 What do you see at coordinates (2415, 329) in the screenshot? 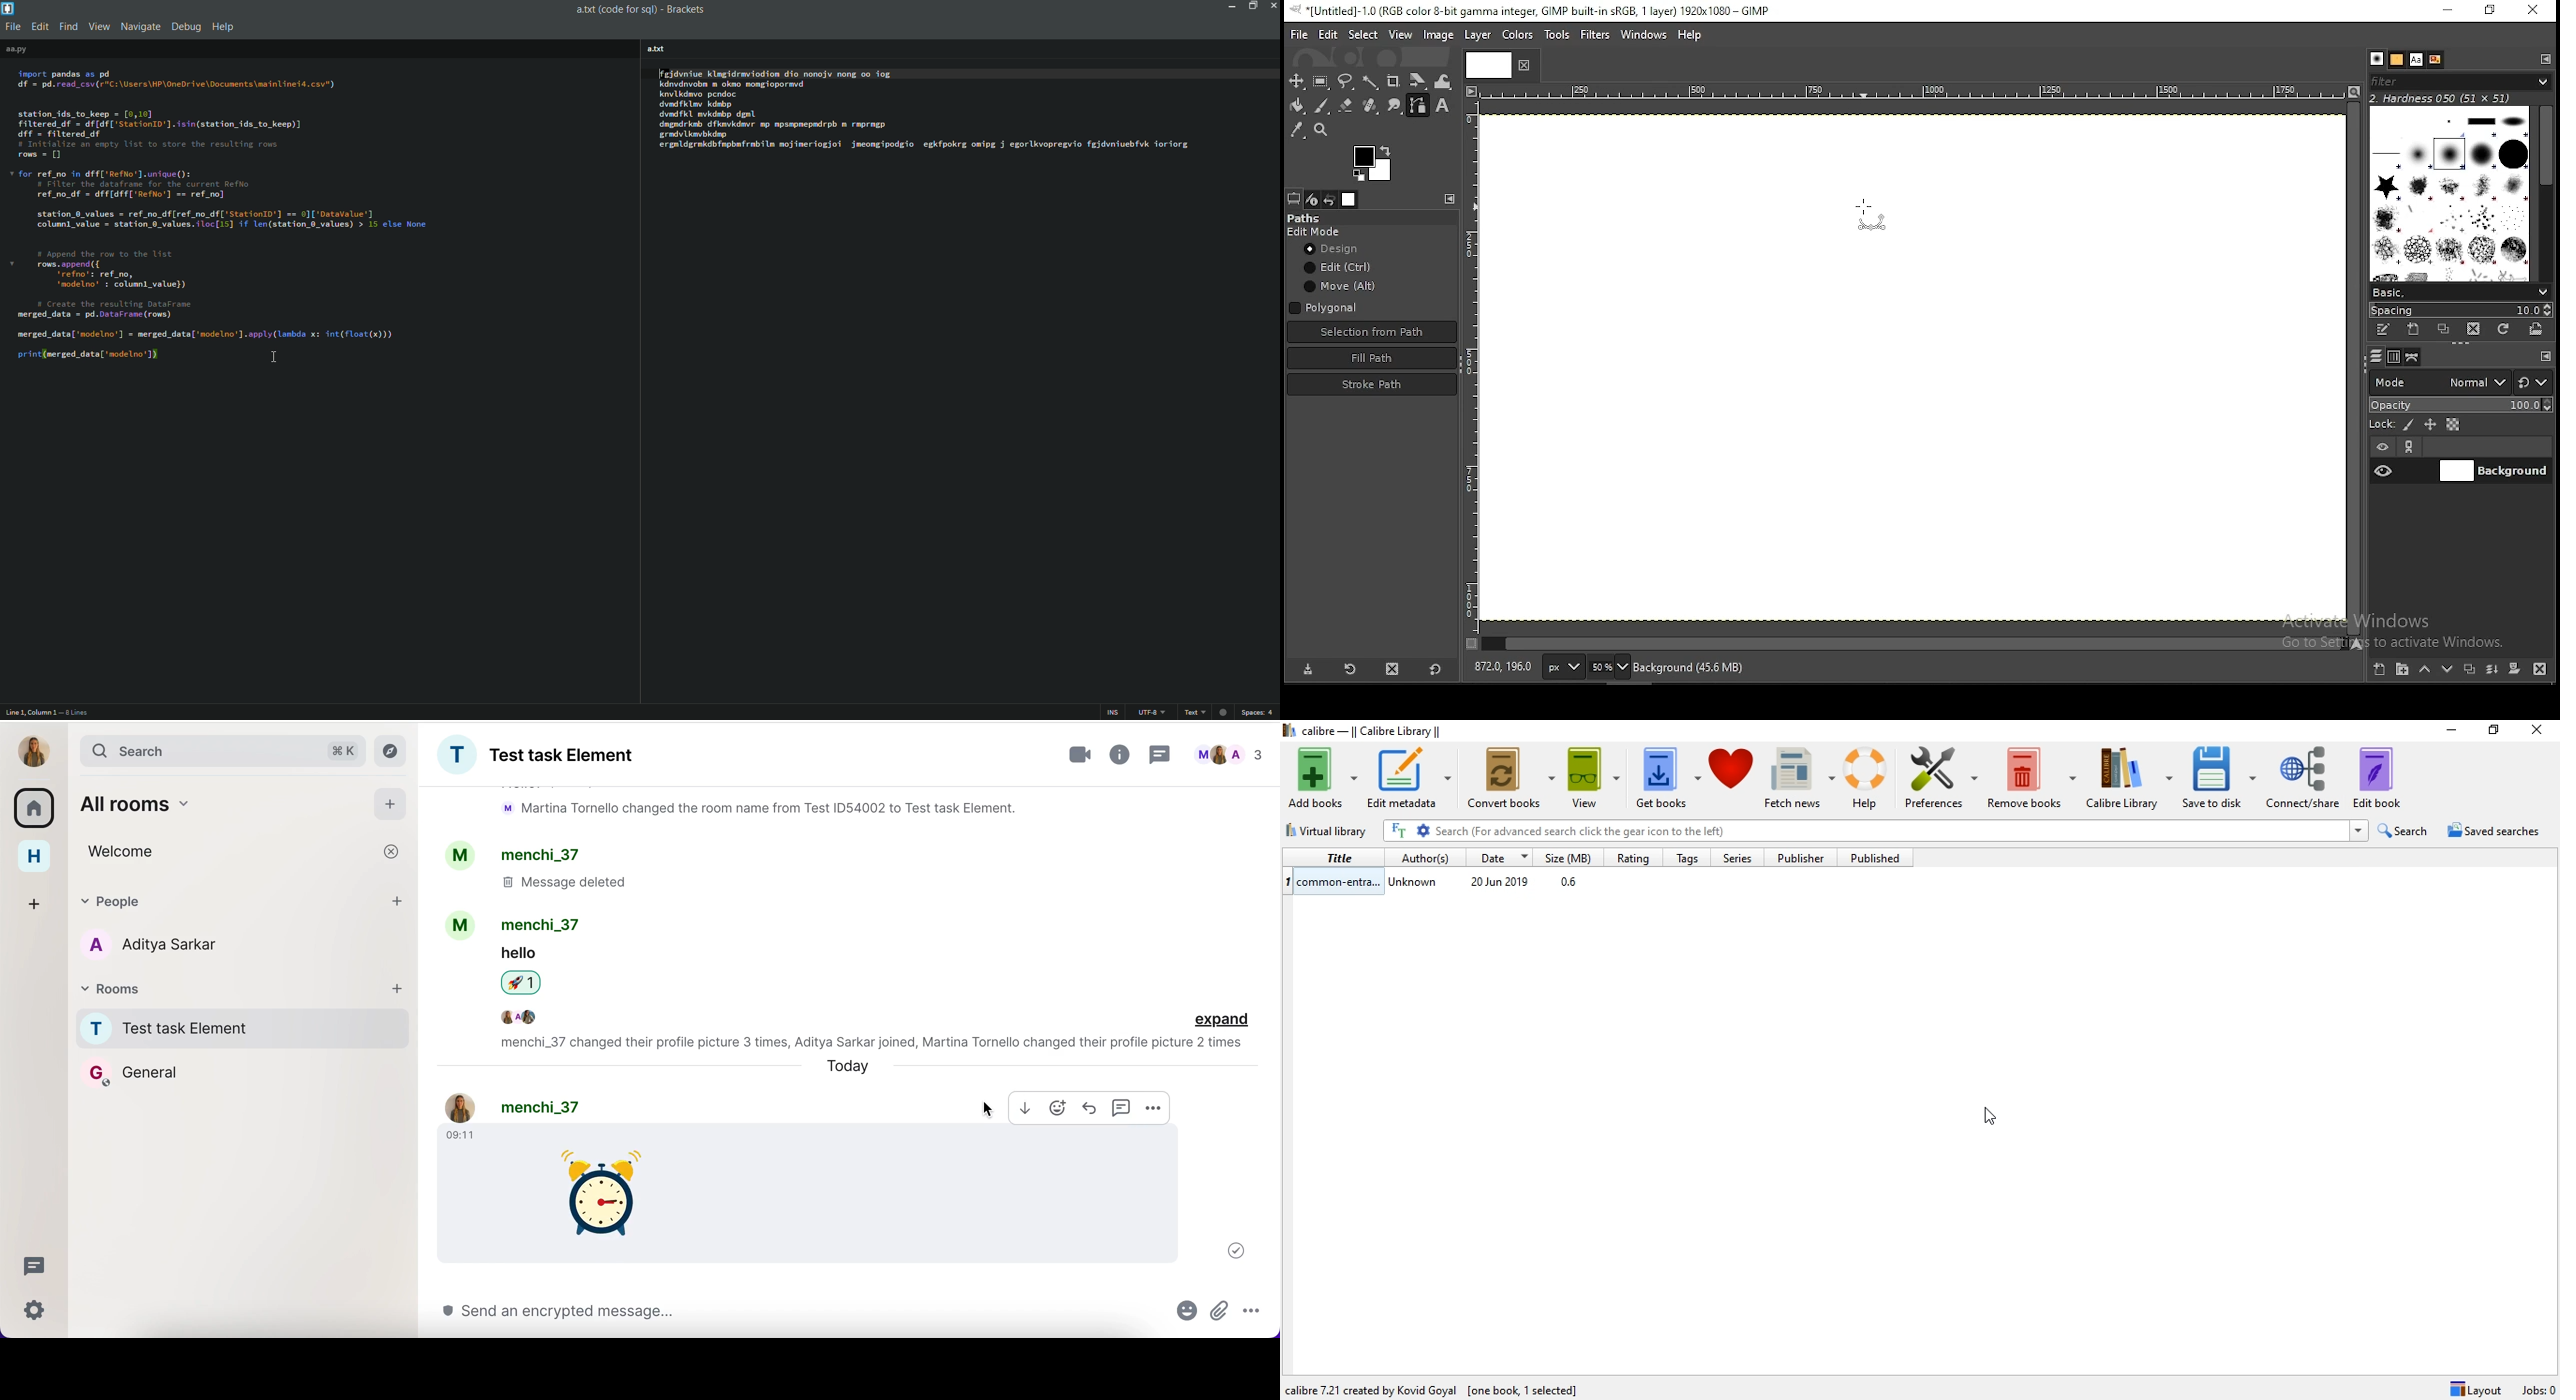
I see `create a new brush` at bounding box center [2415, 329].